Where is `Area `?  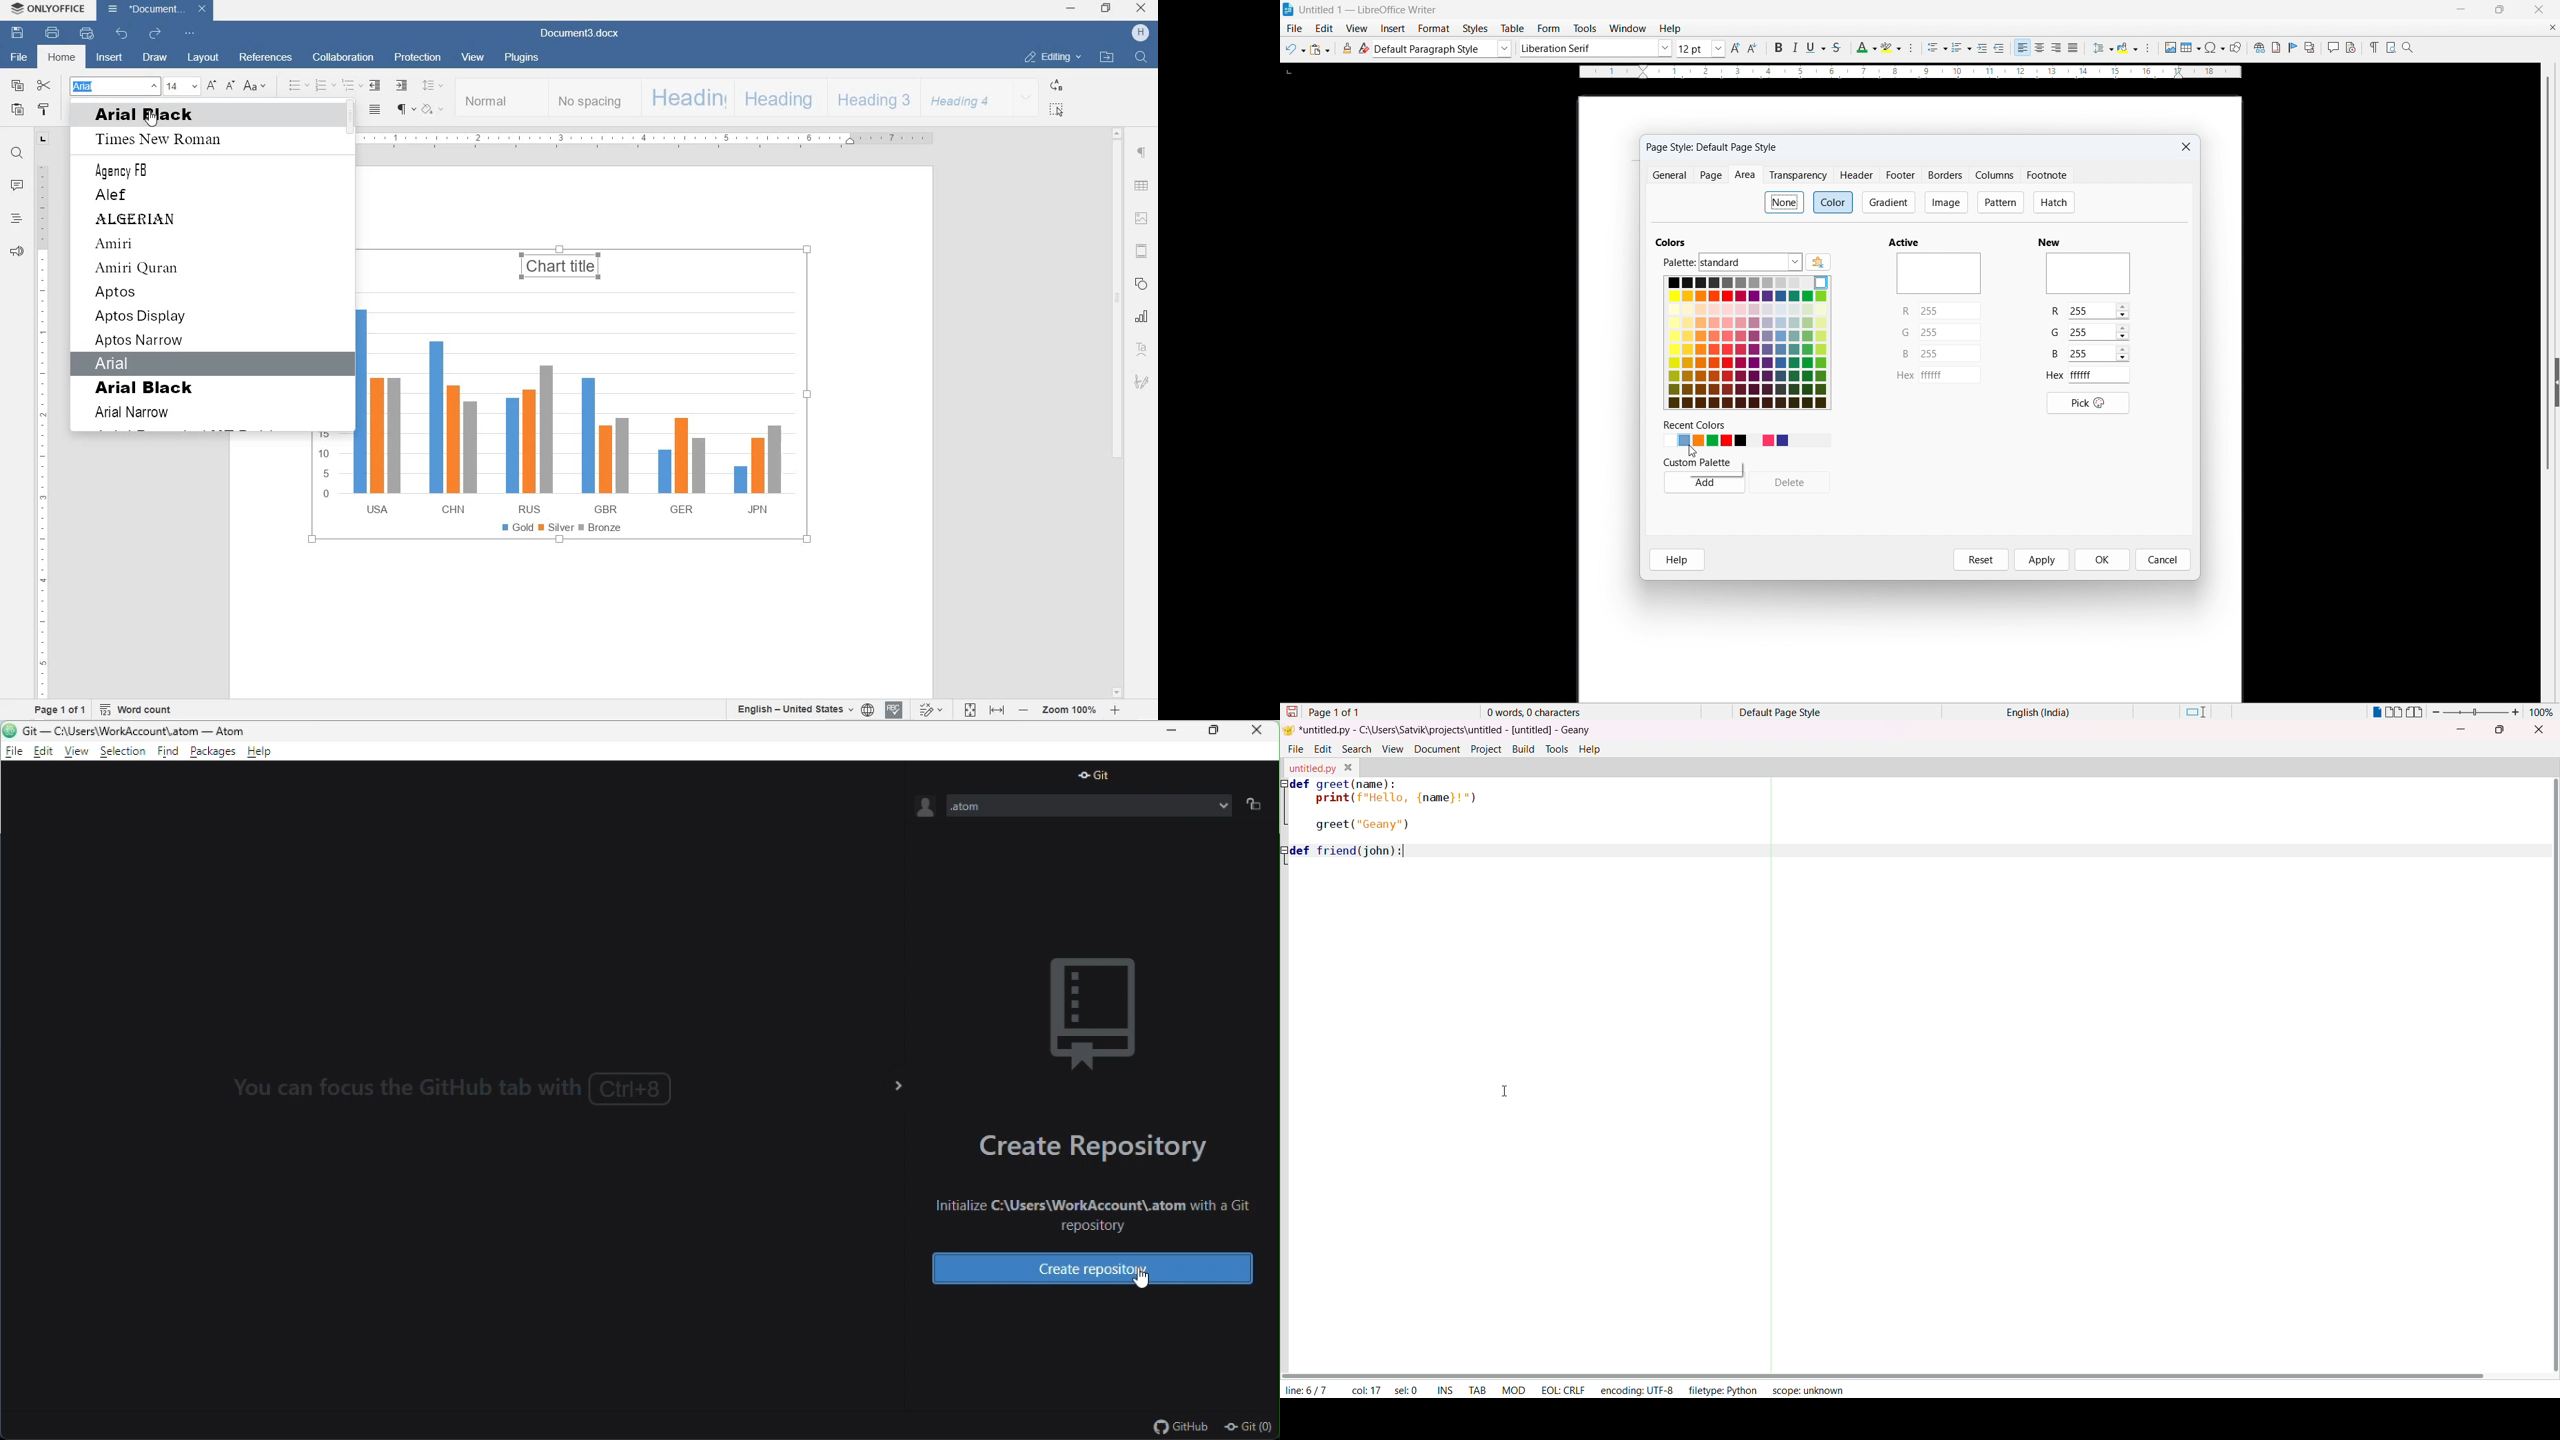
Area  is located at coordinates (1746, 175).